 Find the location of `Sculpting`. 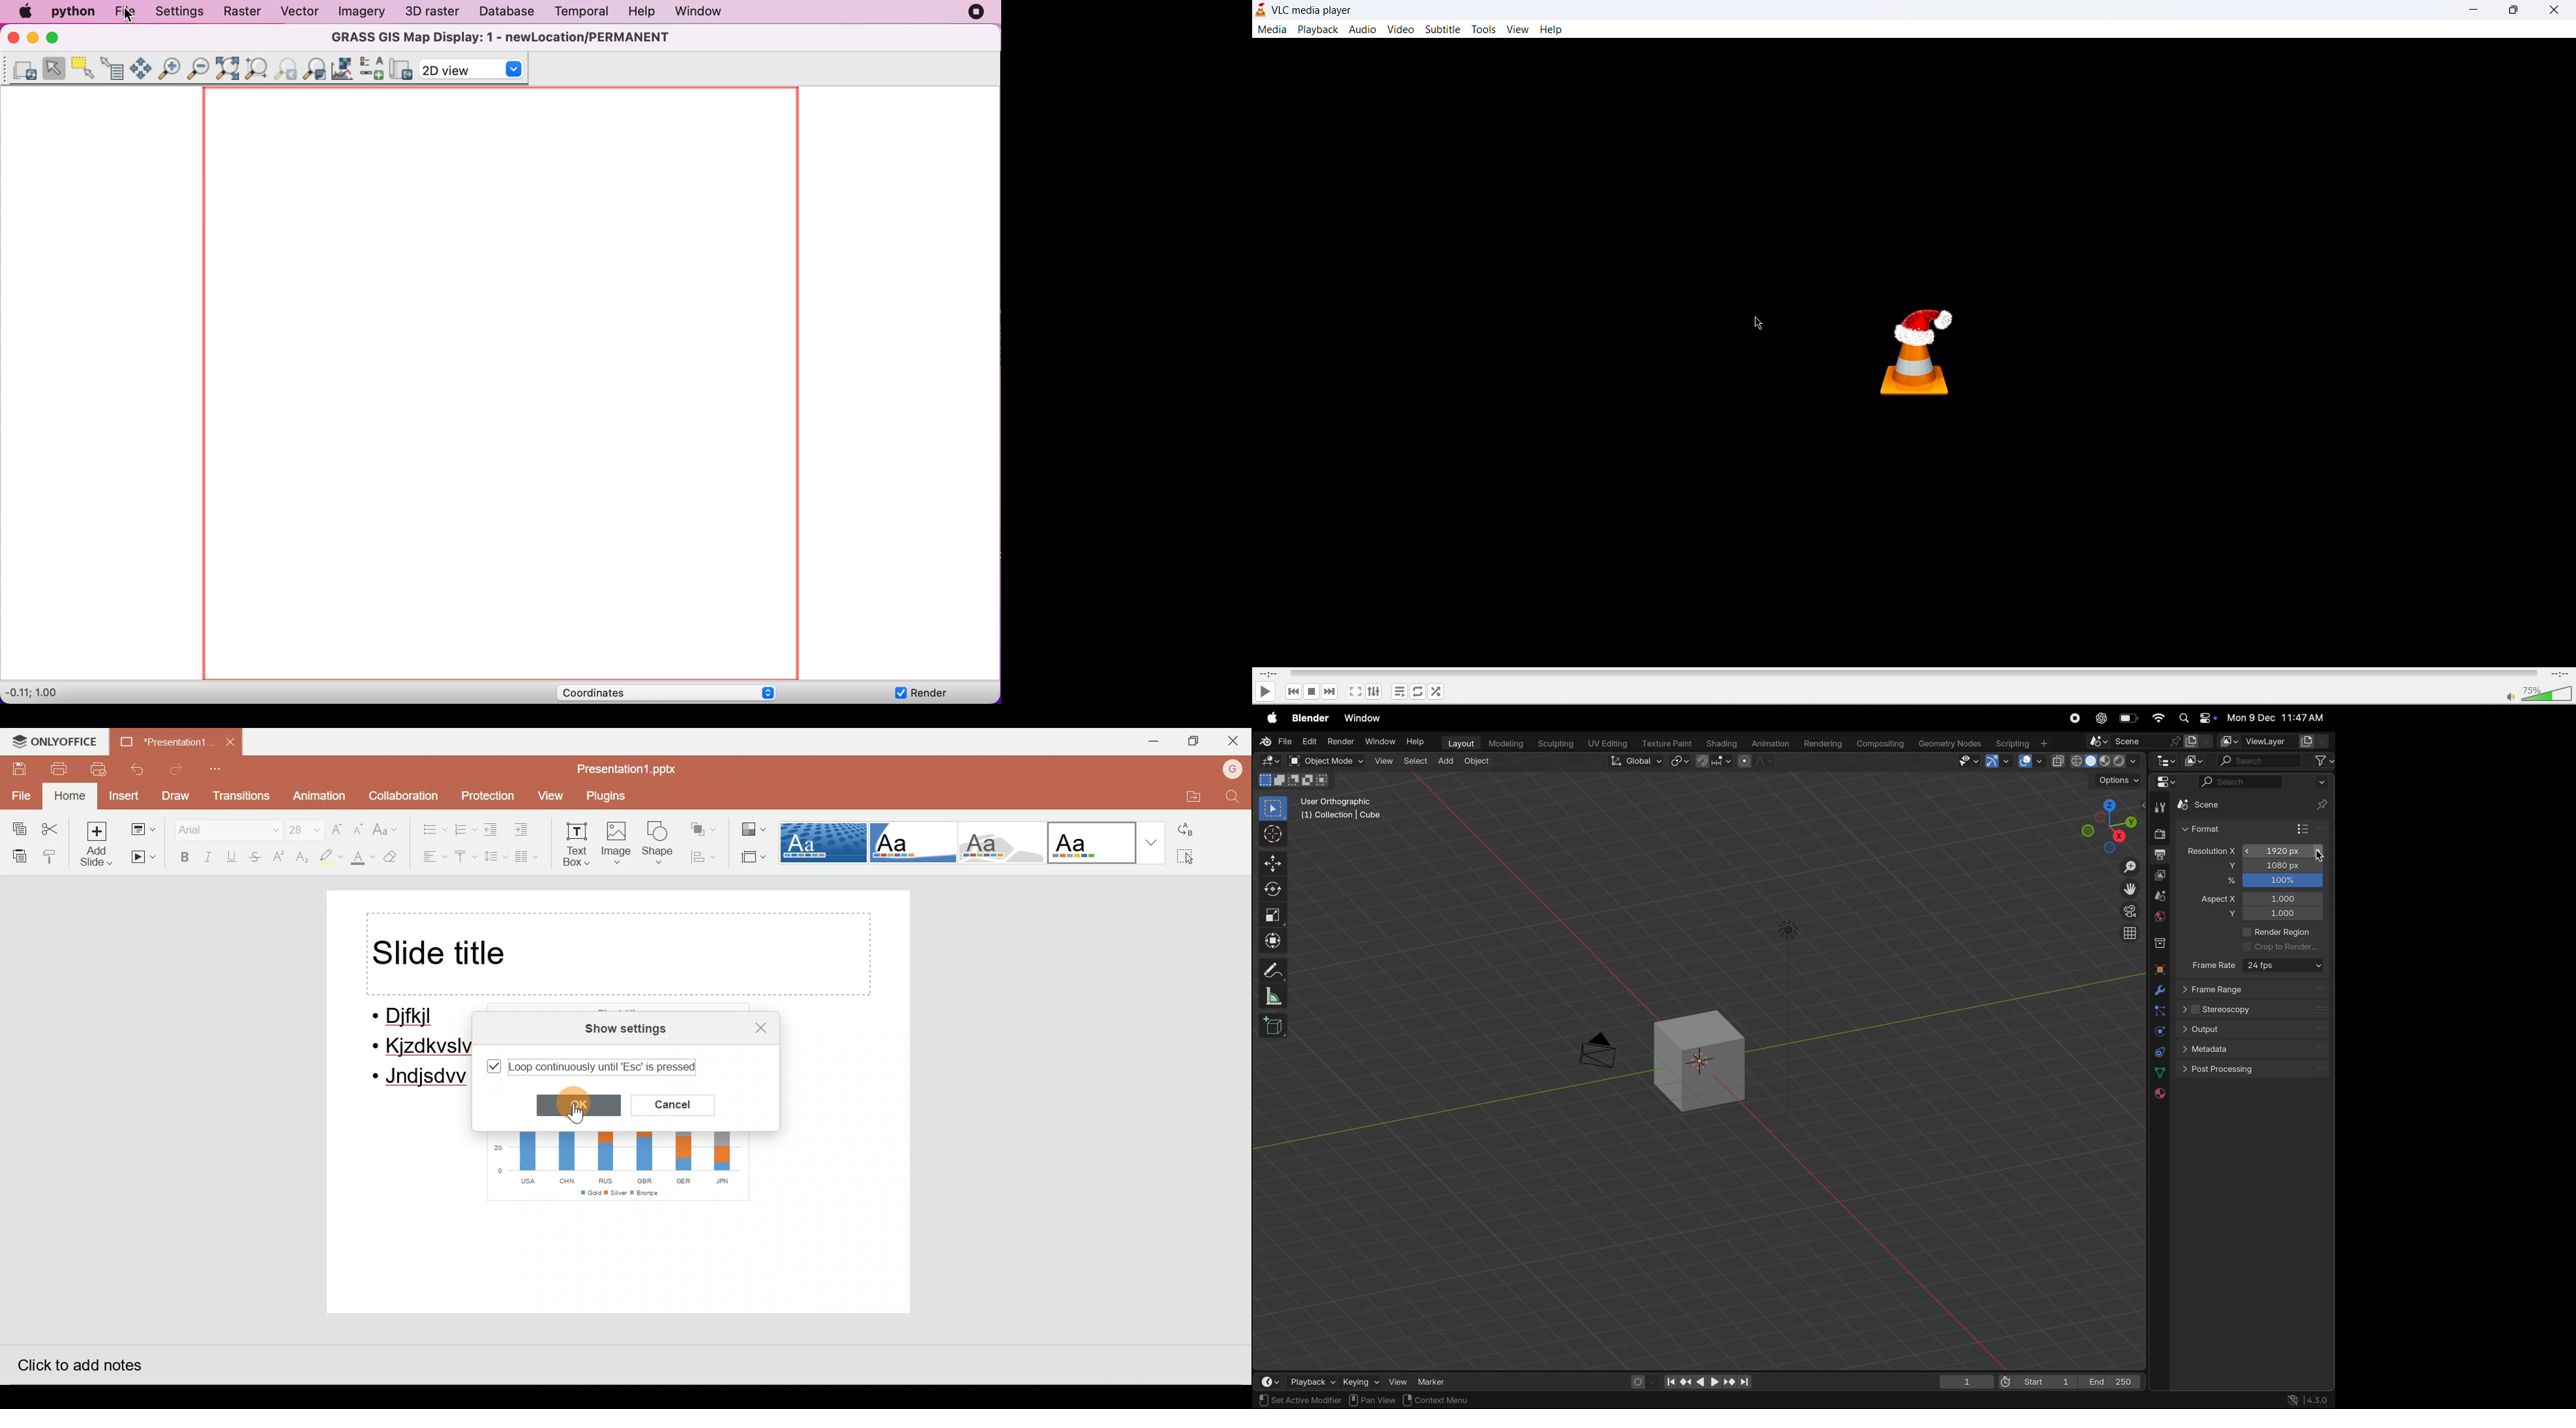

Sculpting is located at coordinates (1553, 743).